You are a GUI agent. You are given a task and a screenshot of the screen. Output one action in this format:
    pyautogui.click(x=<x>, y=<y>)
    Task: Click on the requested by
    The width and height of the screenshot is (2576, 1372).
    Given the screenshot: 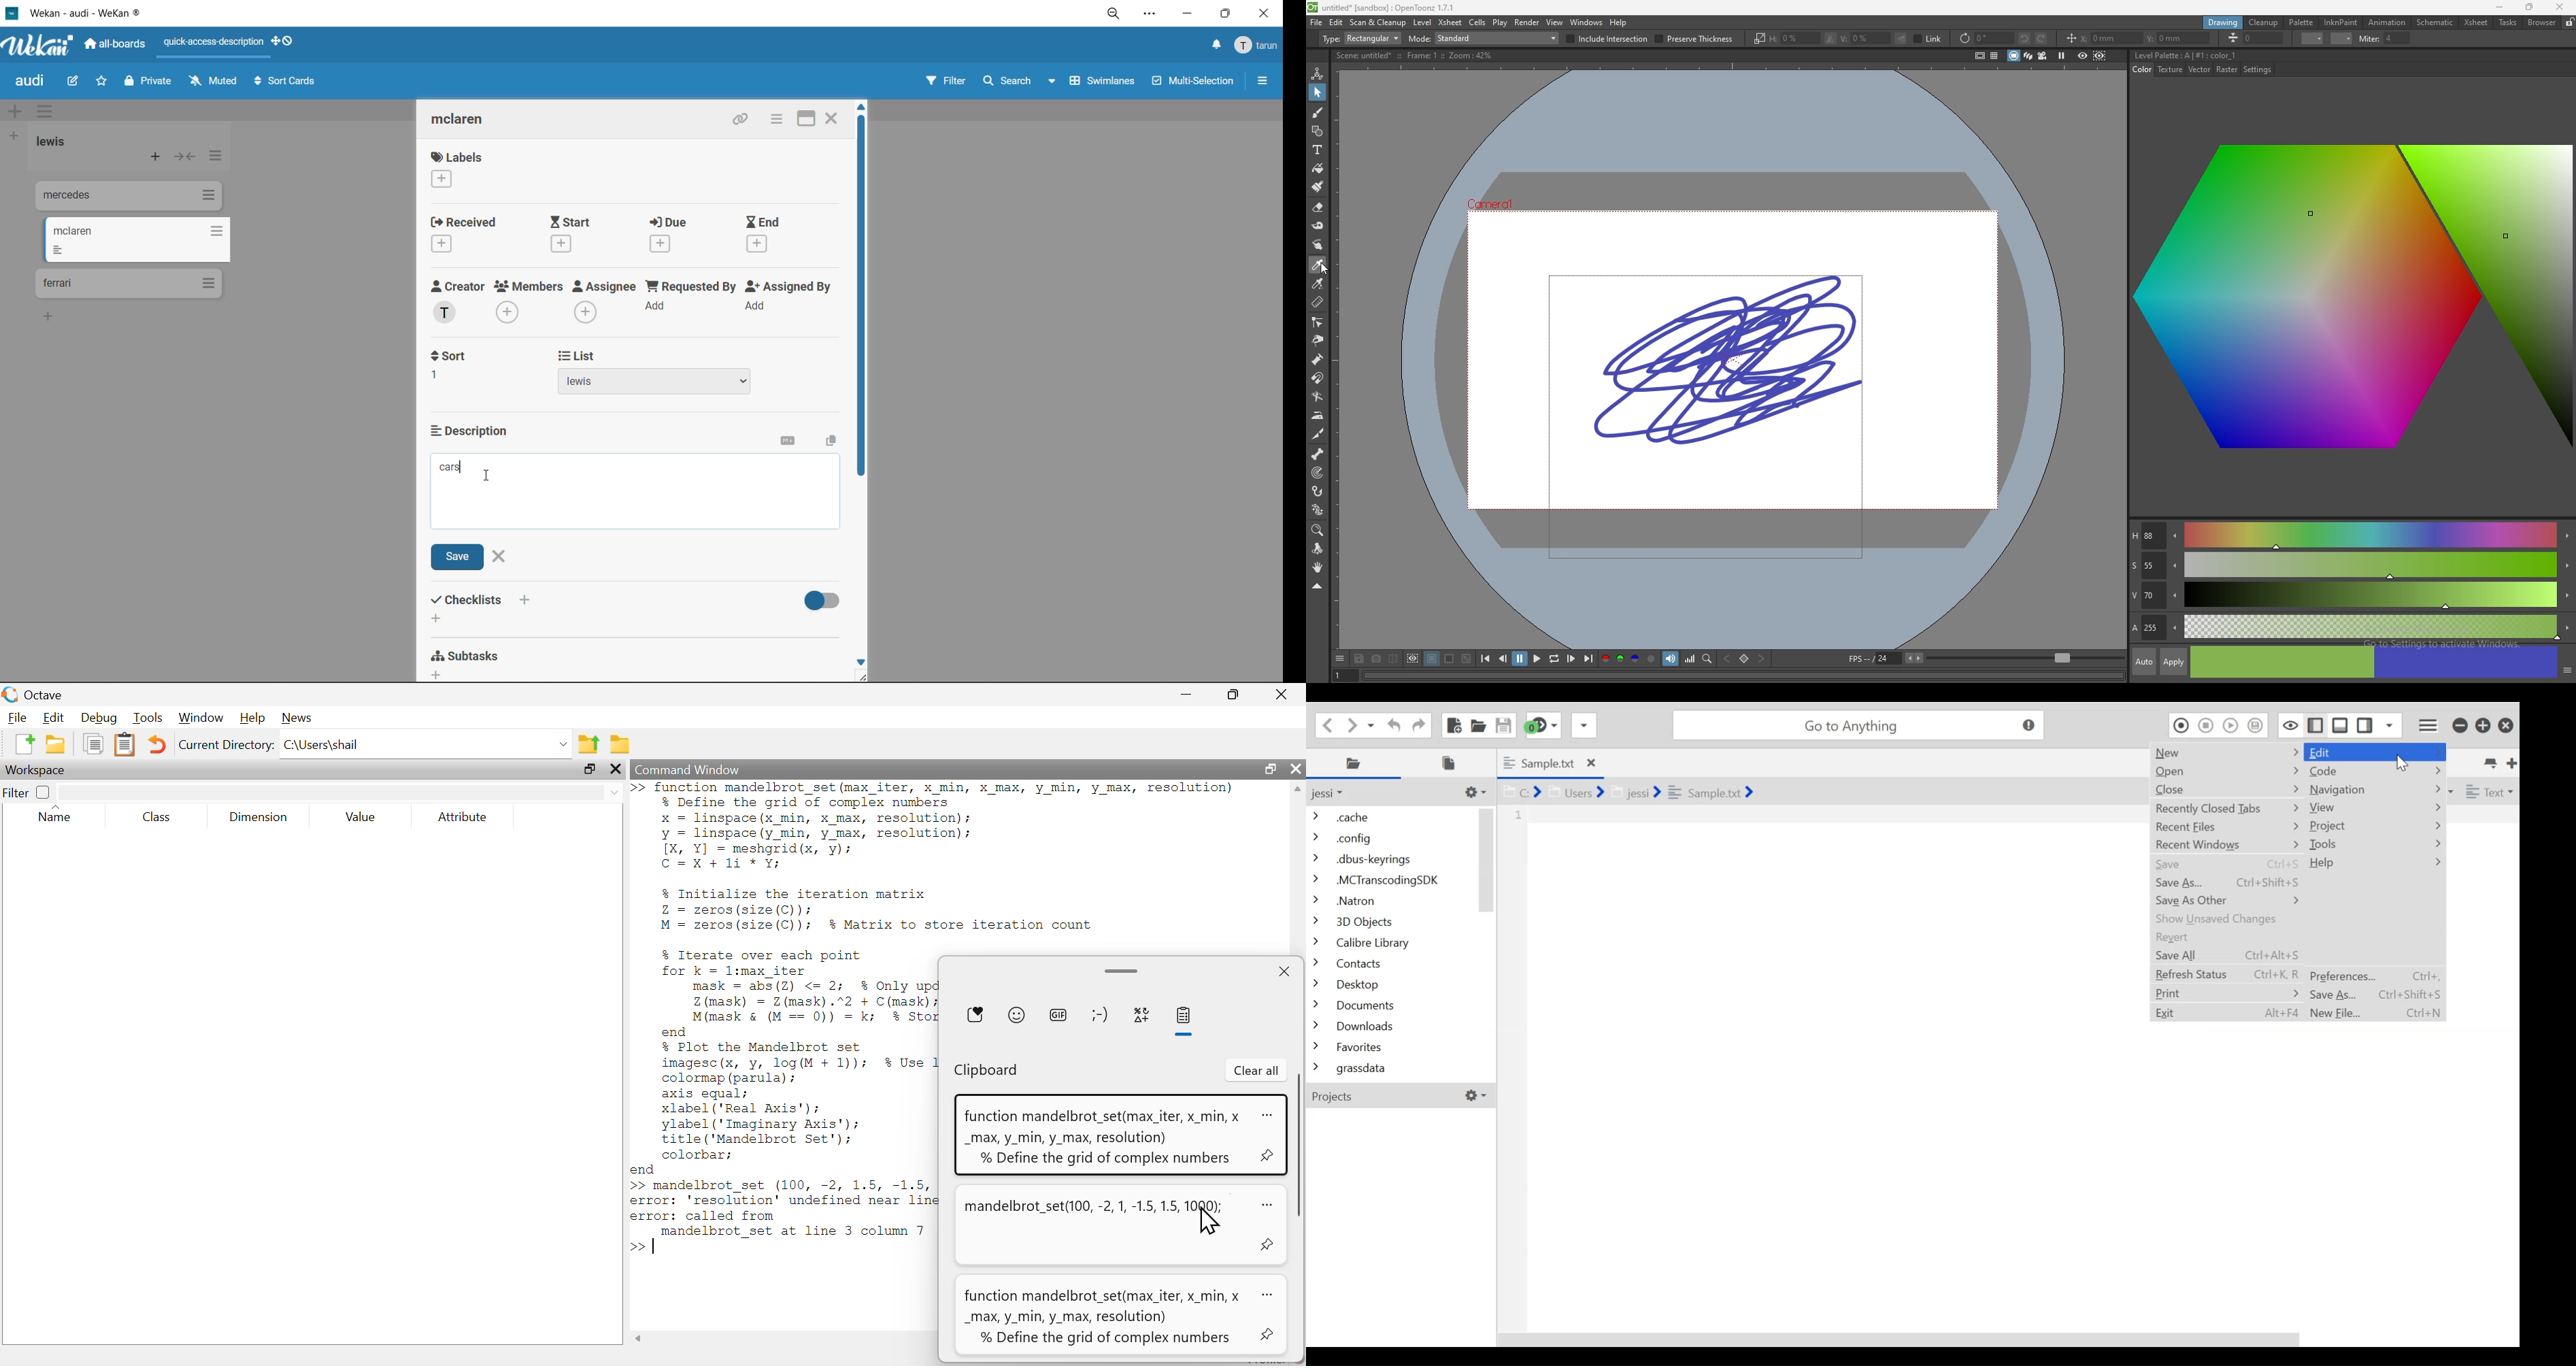 What is the action you would take?
    pyautogui.click(x=690, y=301)
    